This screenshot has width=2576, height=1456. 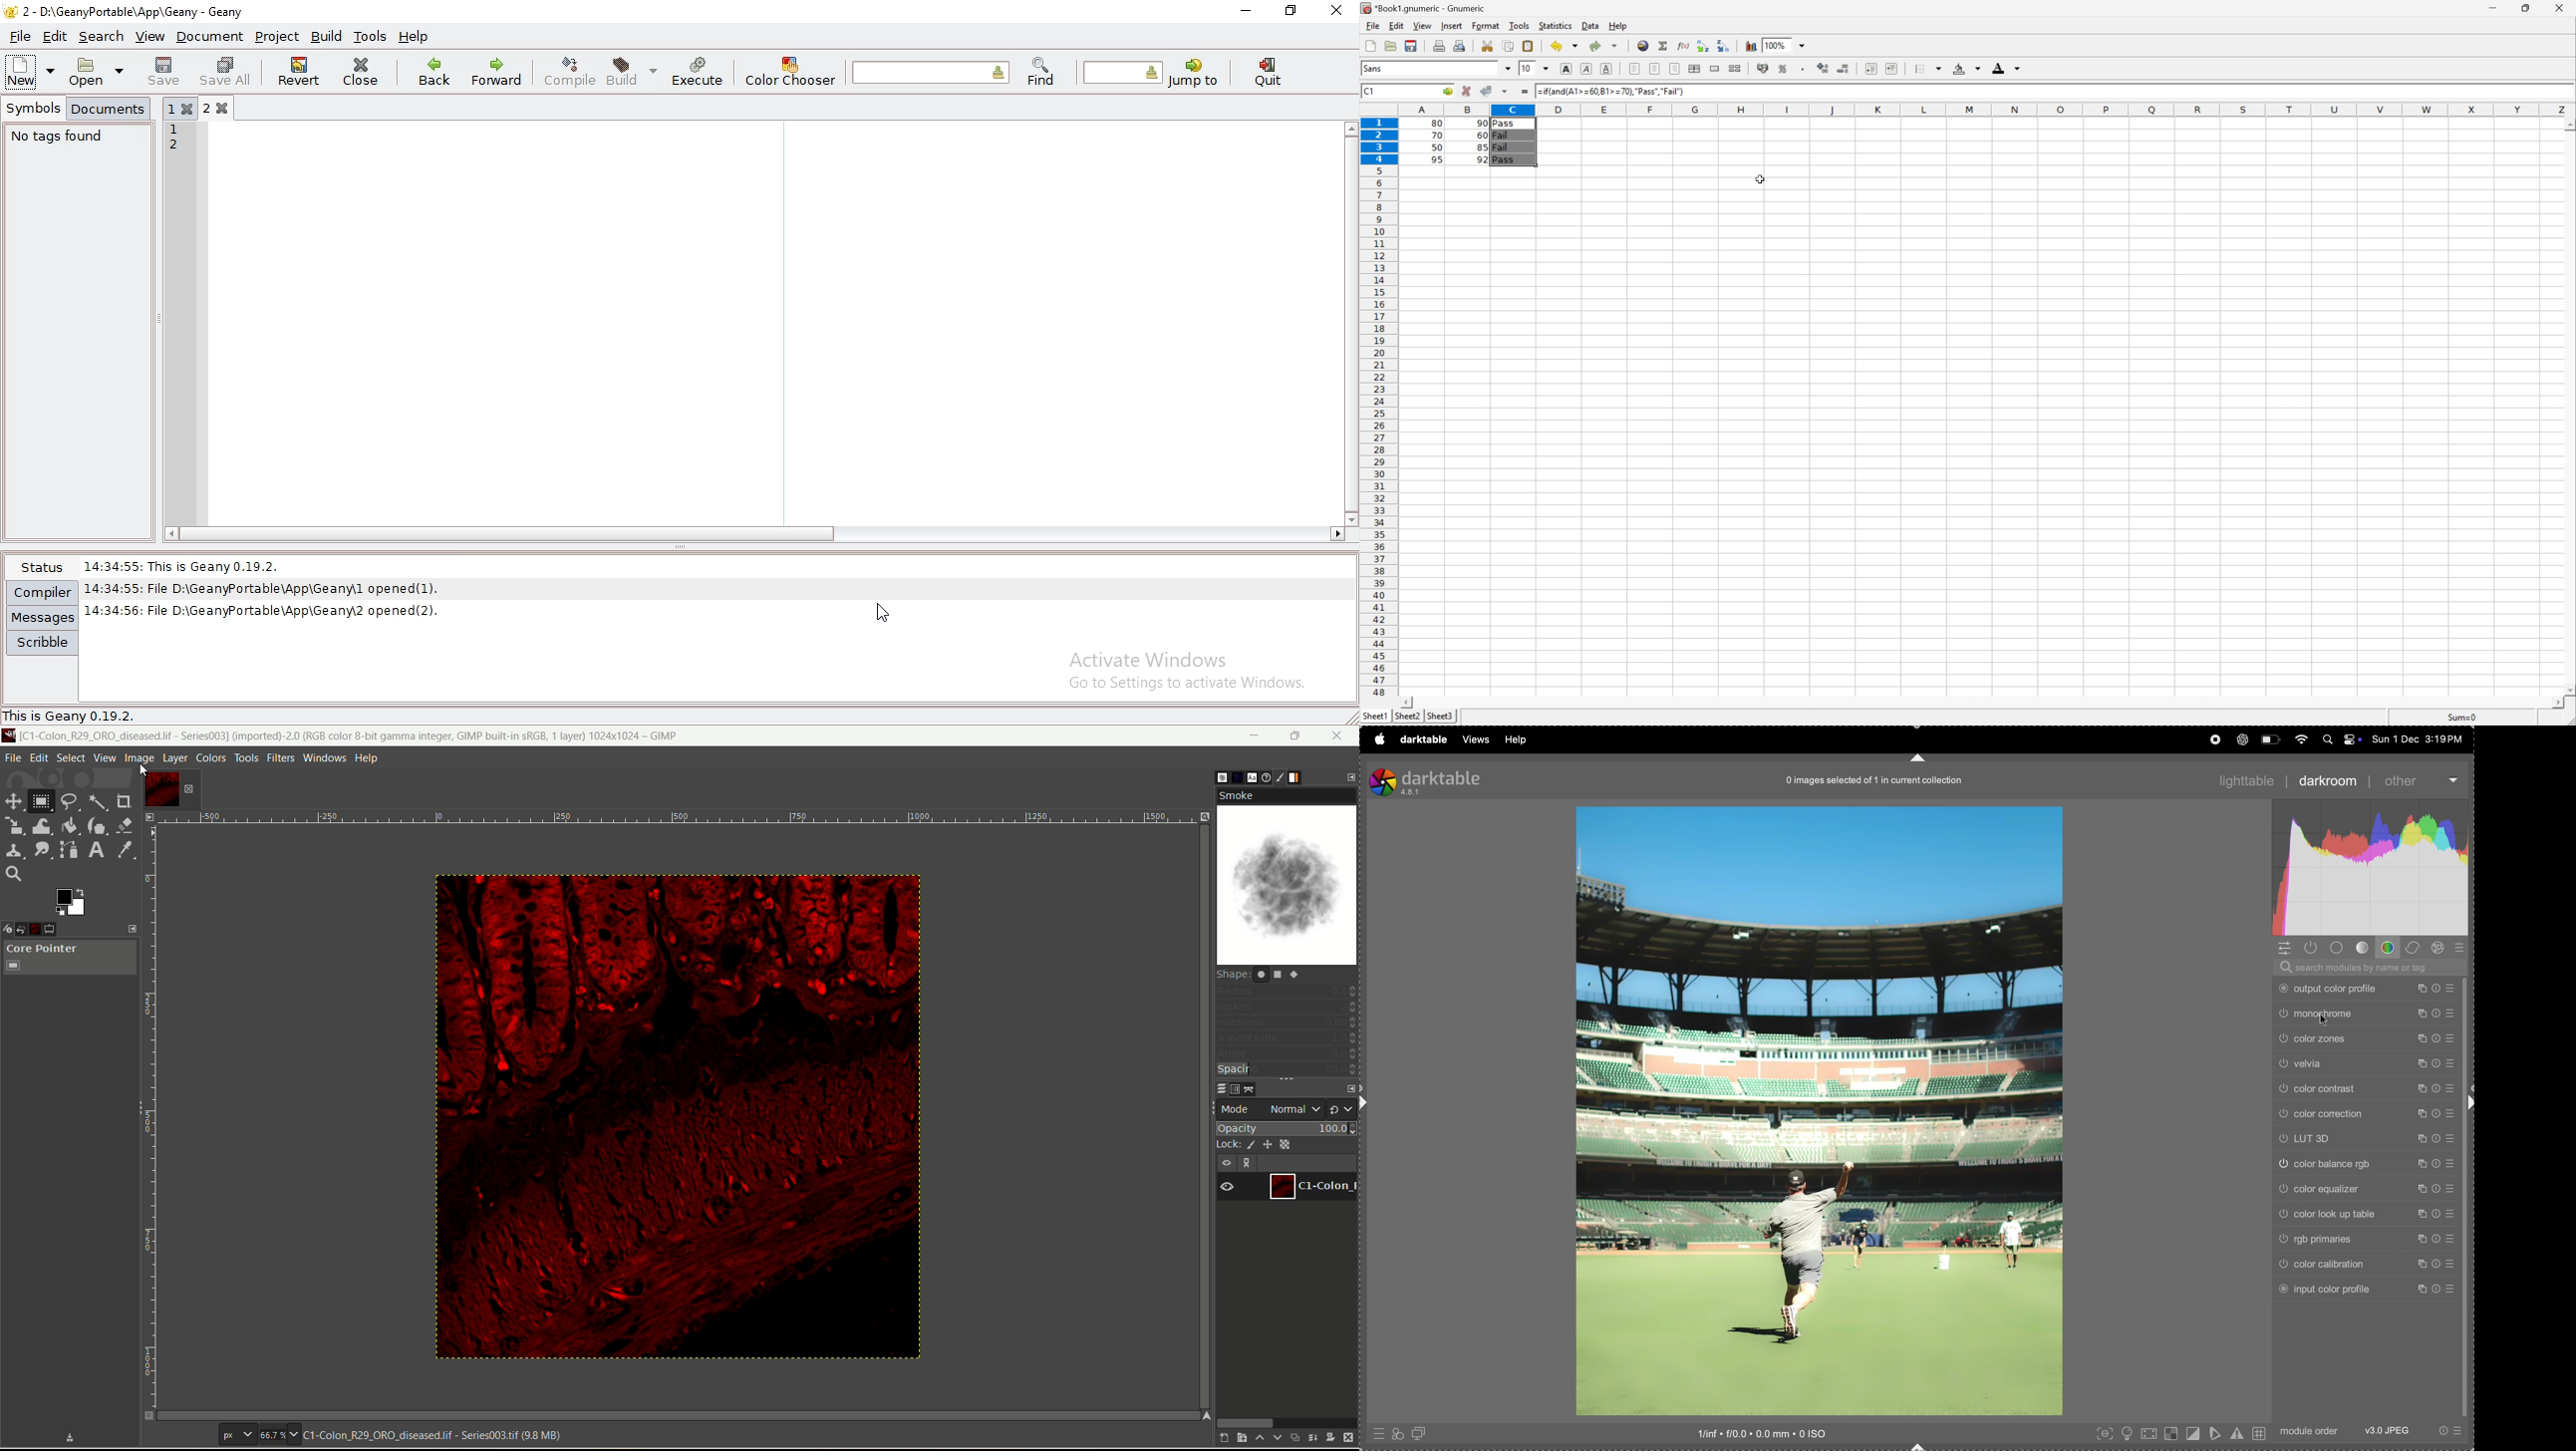 I want to click on link layer, so click(x=1247, y=1164).